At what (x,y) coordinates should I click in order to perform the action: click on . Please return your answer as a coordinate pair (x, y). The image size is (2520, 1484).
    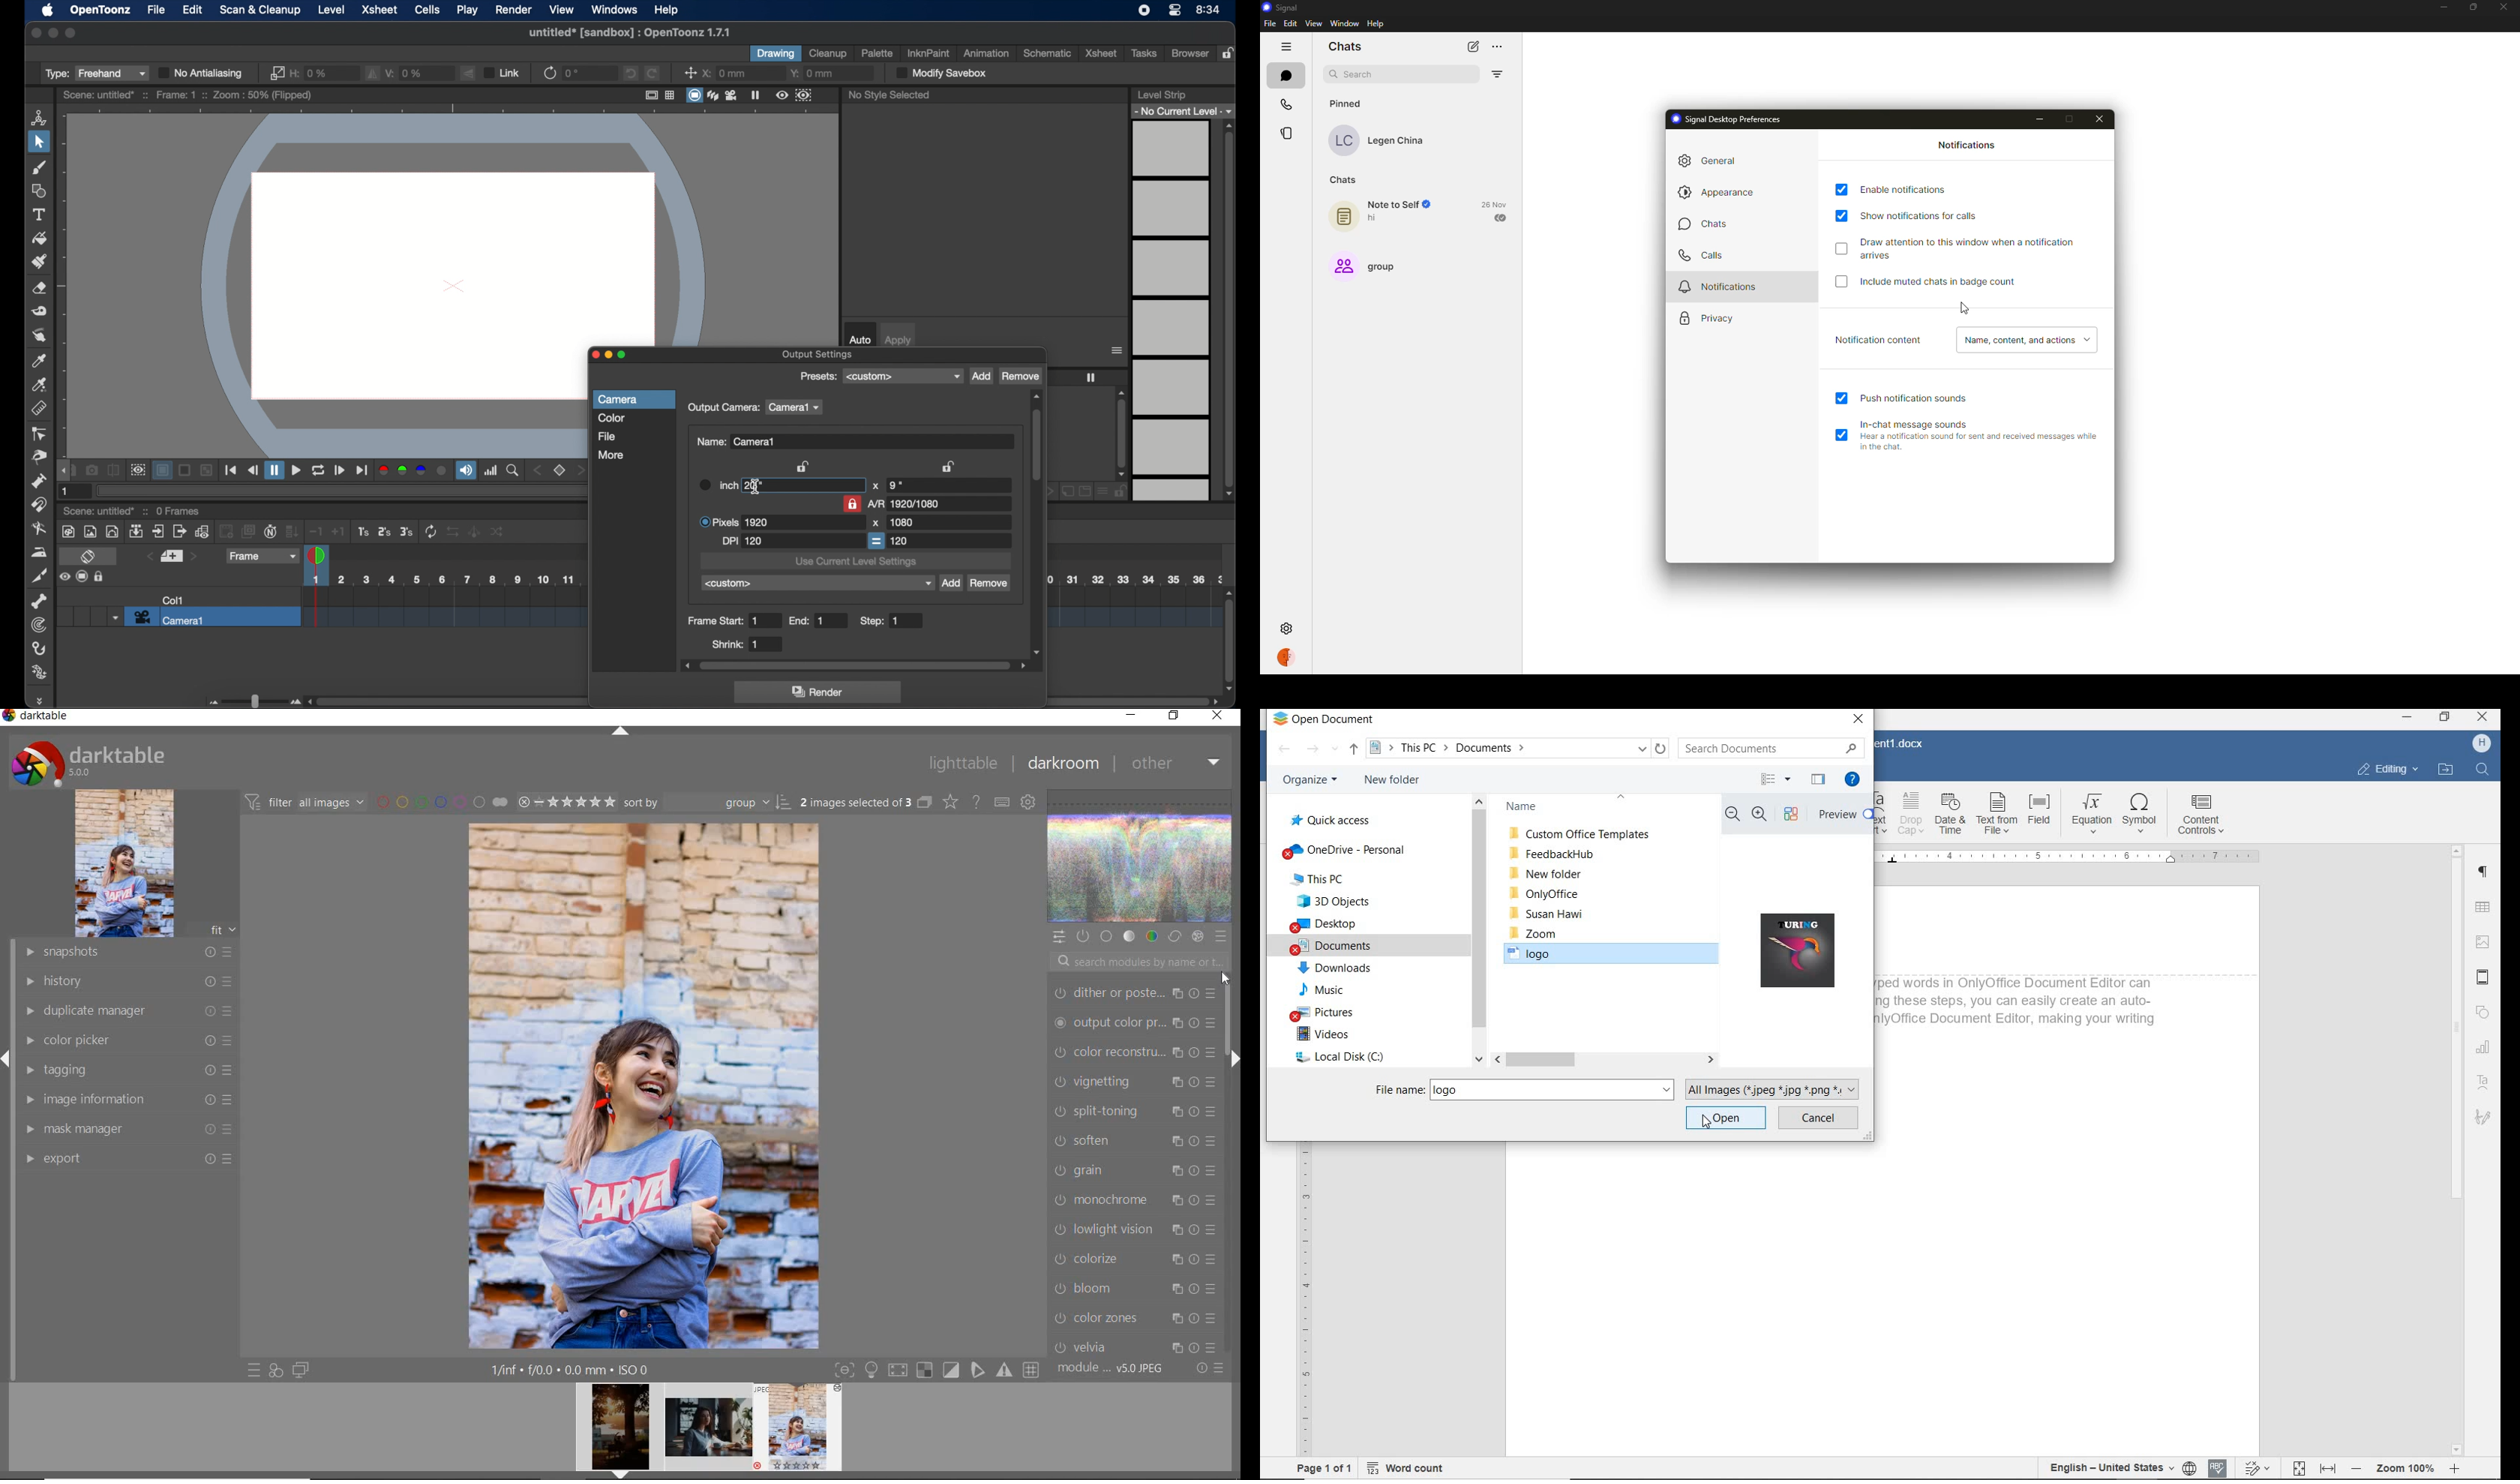
    Looking at the image, I should click on (180, 511).